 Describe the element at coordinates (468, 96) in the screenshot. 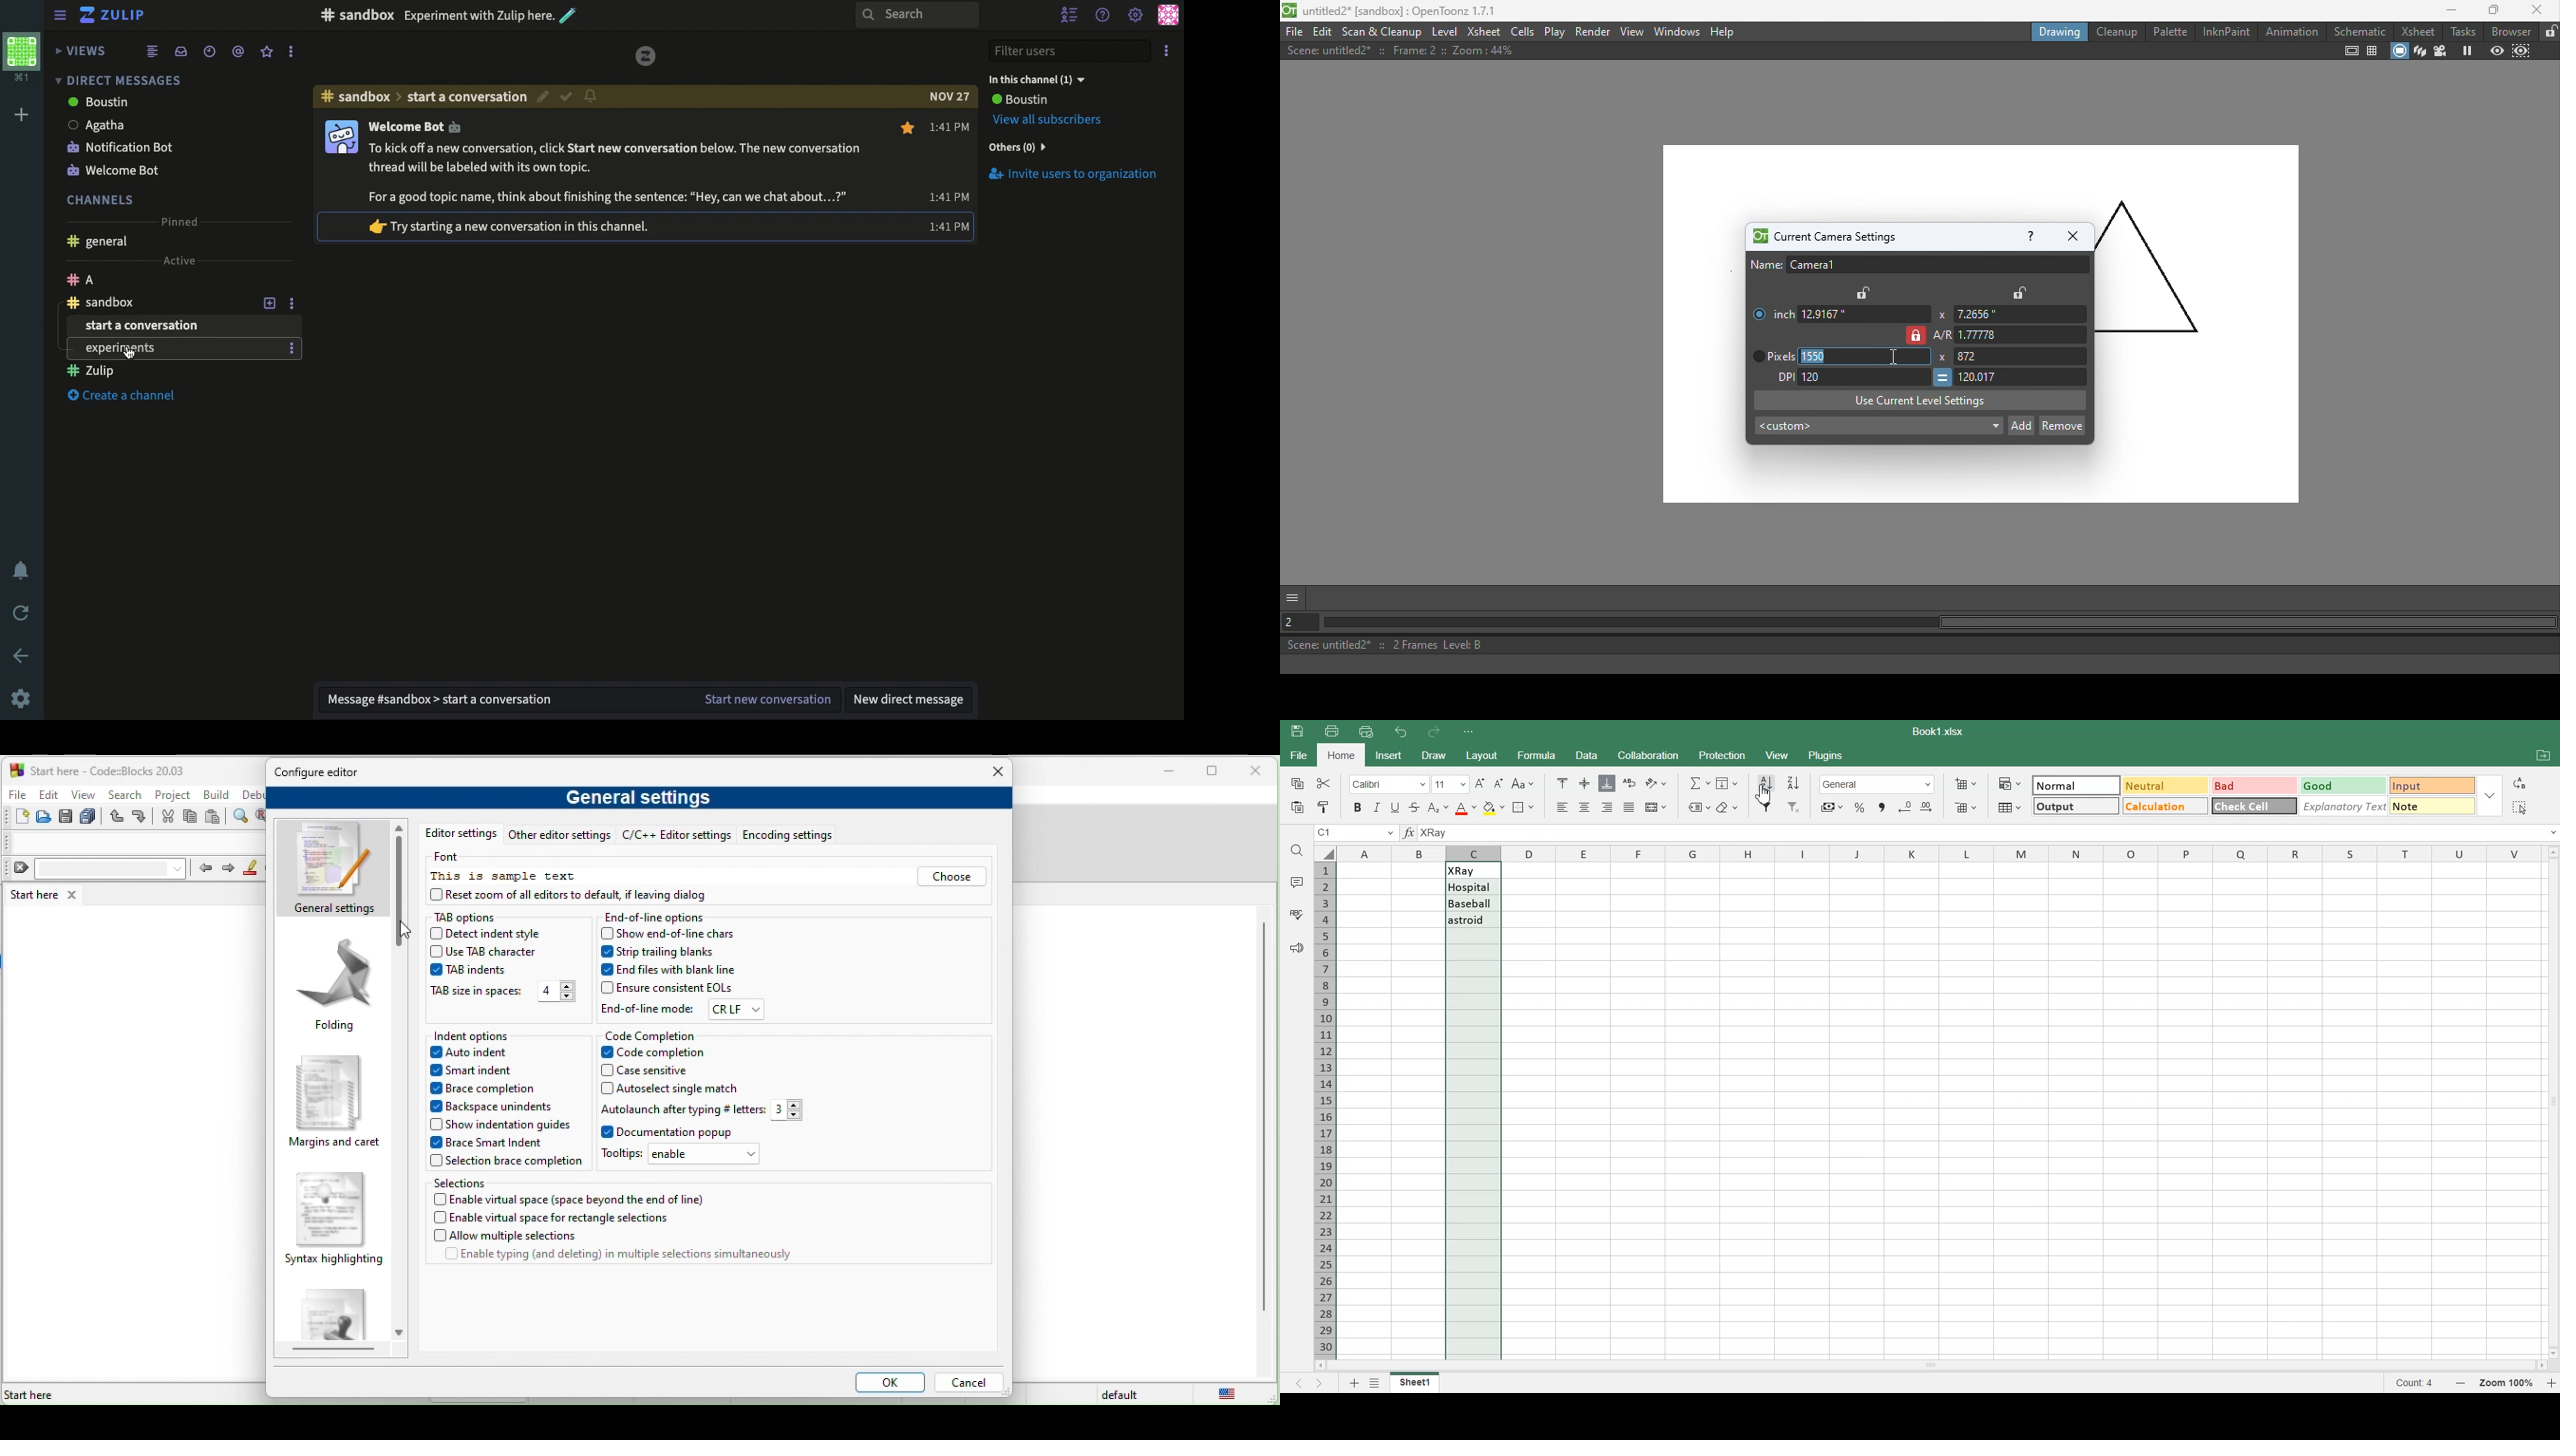

I see `Topic` at that location.